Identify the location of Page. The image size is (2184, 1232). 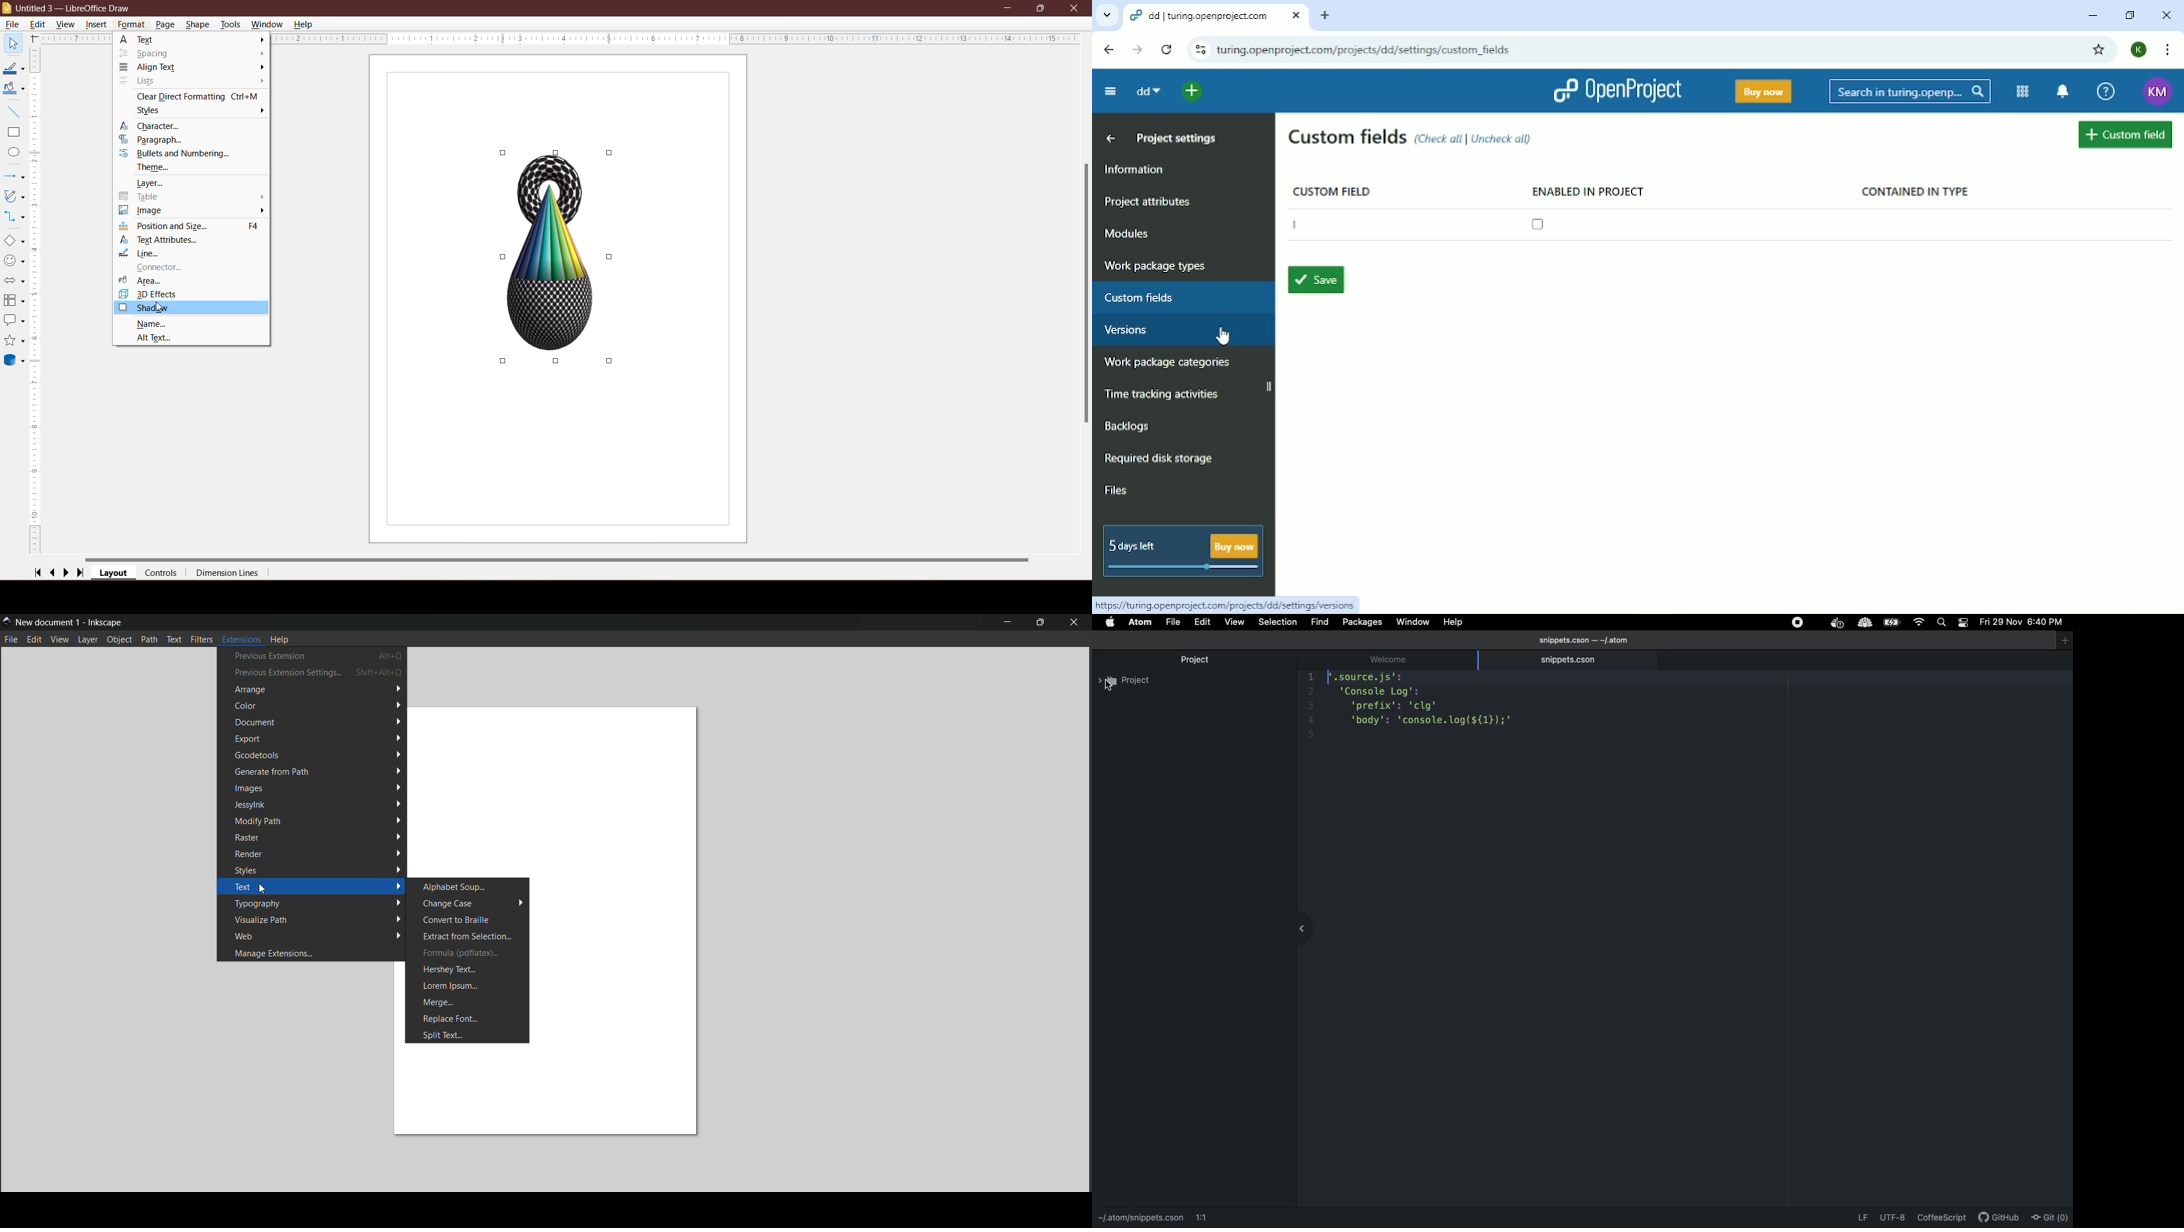
(166, 24).